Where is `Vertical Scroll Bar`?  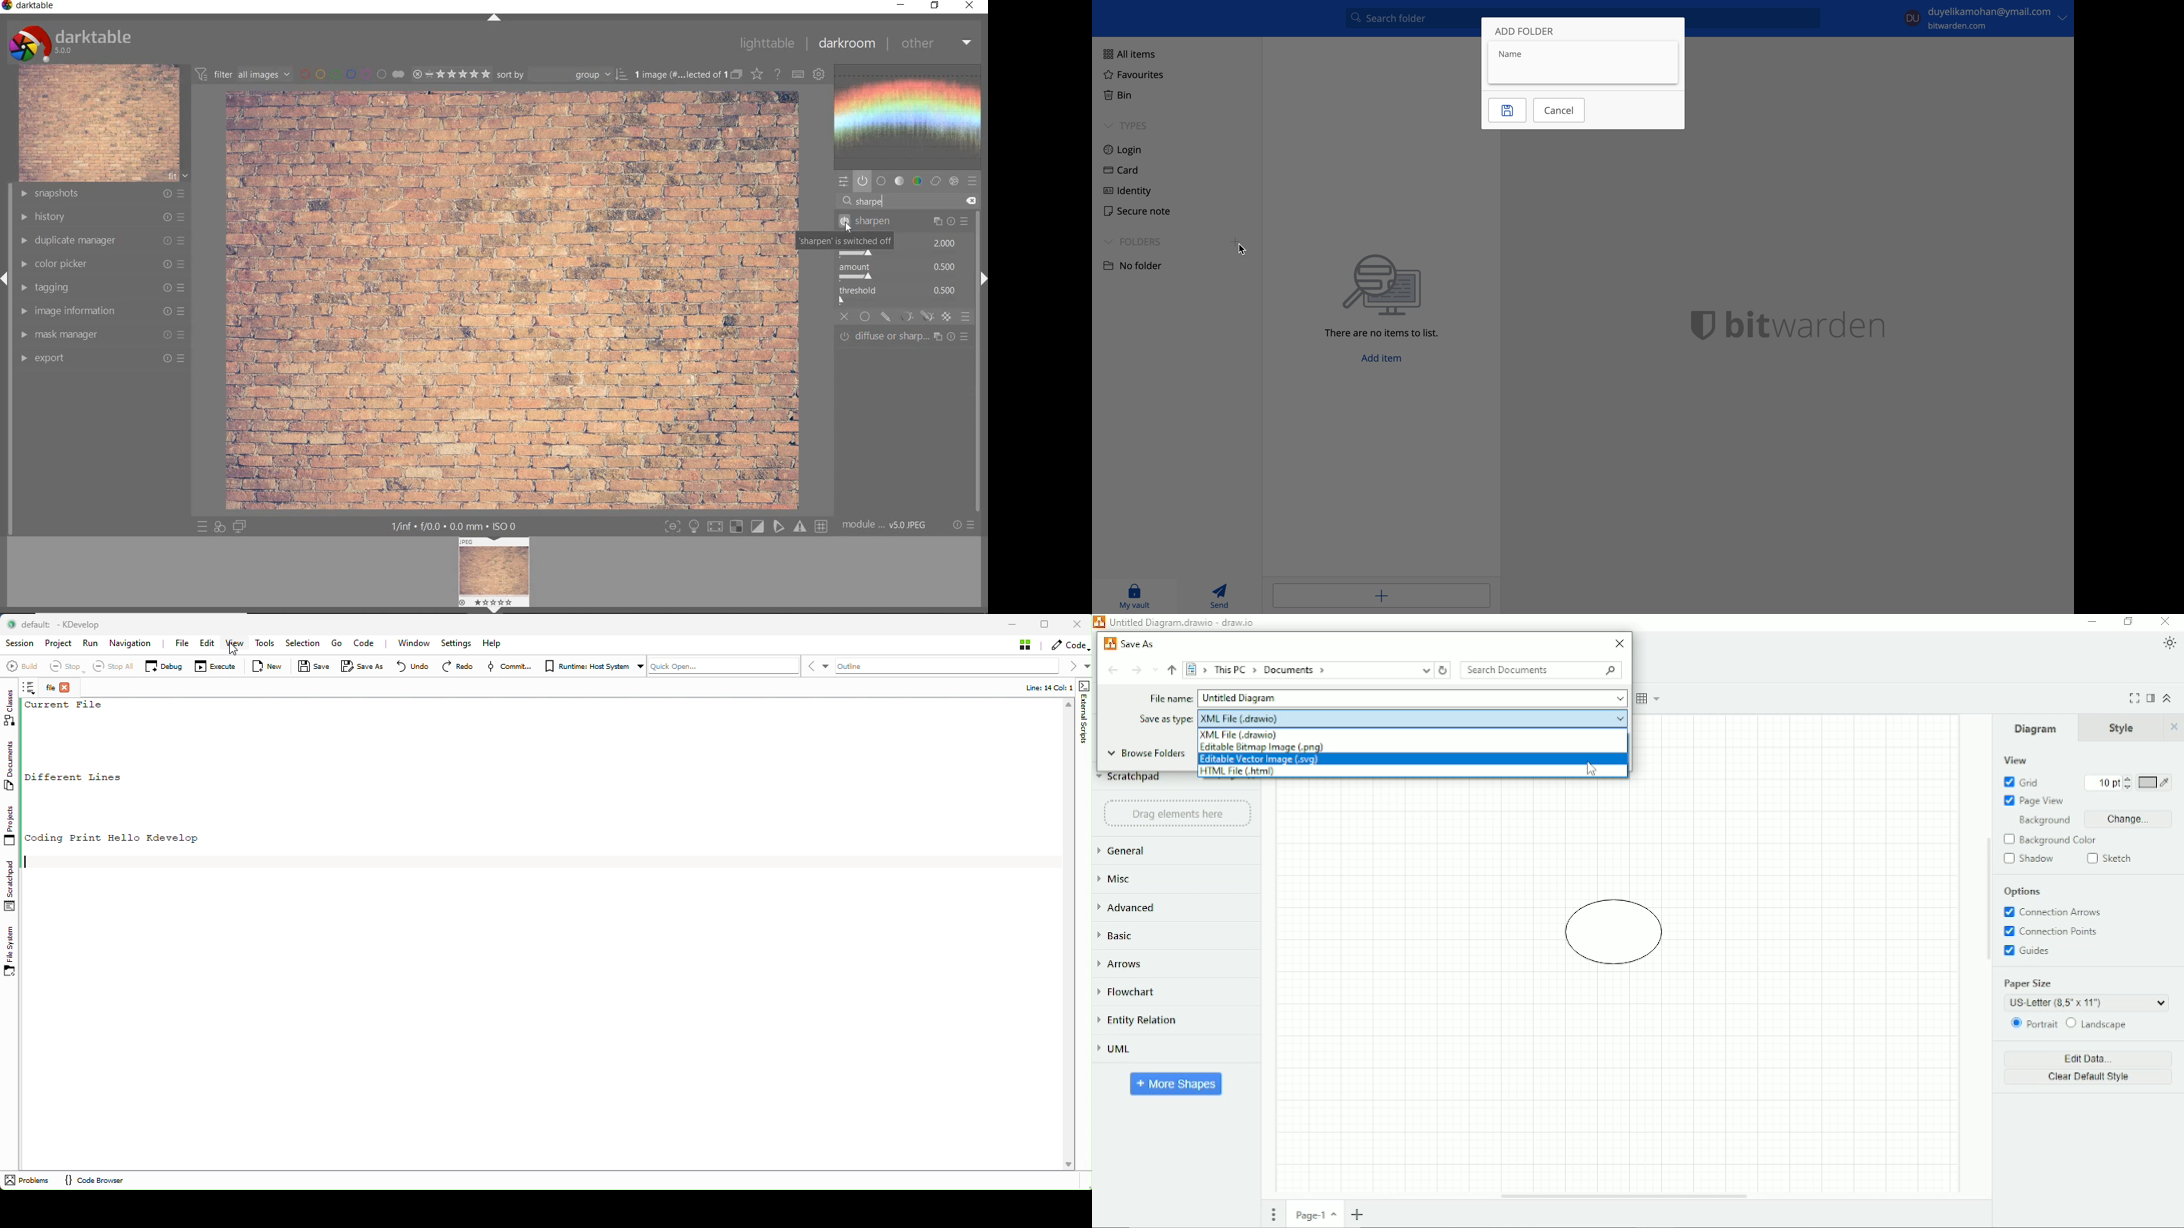 Vertical Scroll Bar is located at coordinates (1987, 957).